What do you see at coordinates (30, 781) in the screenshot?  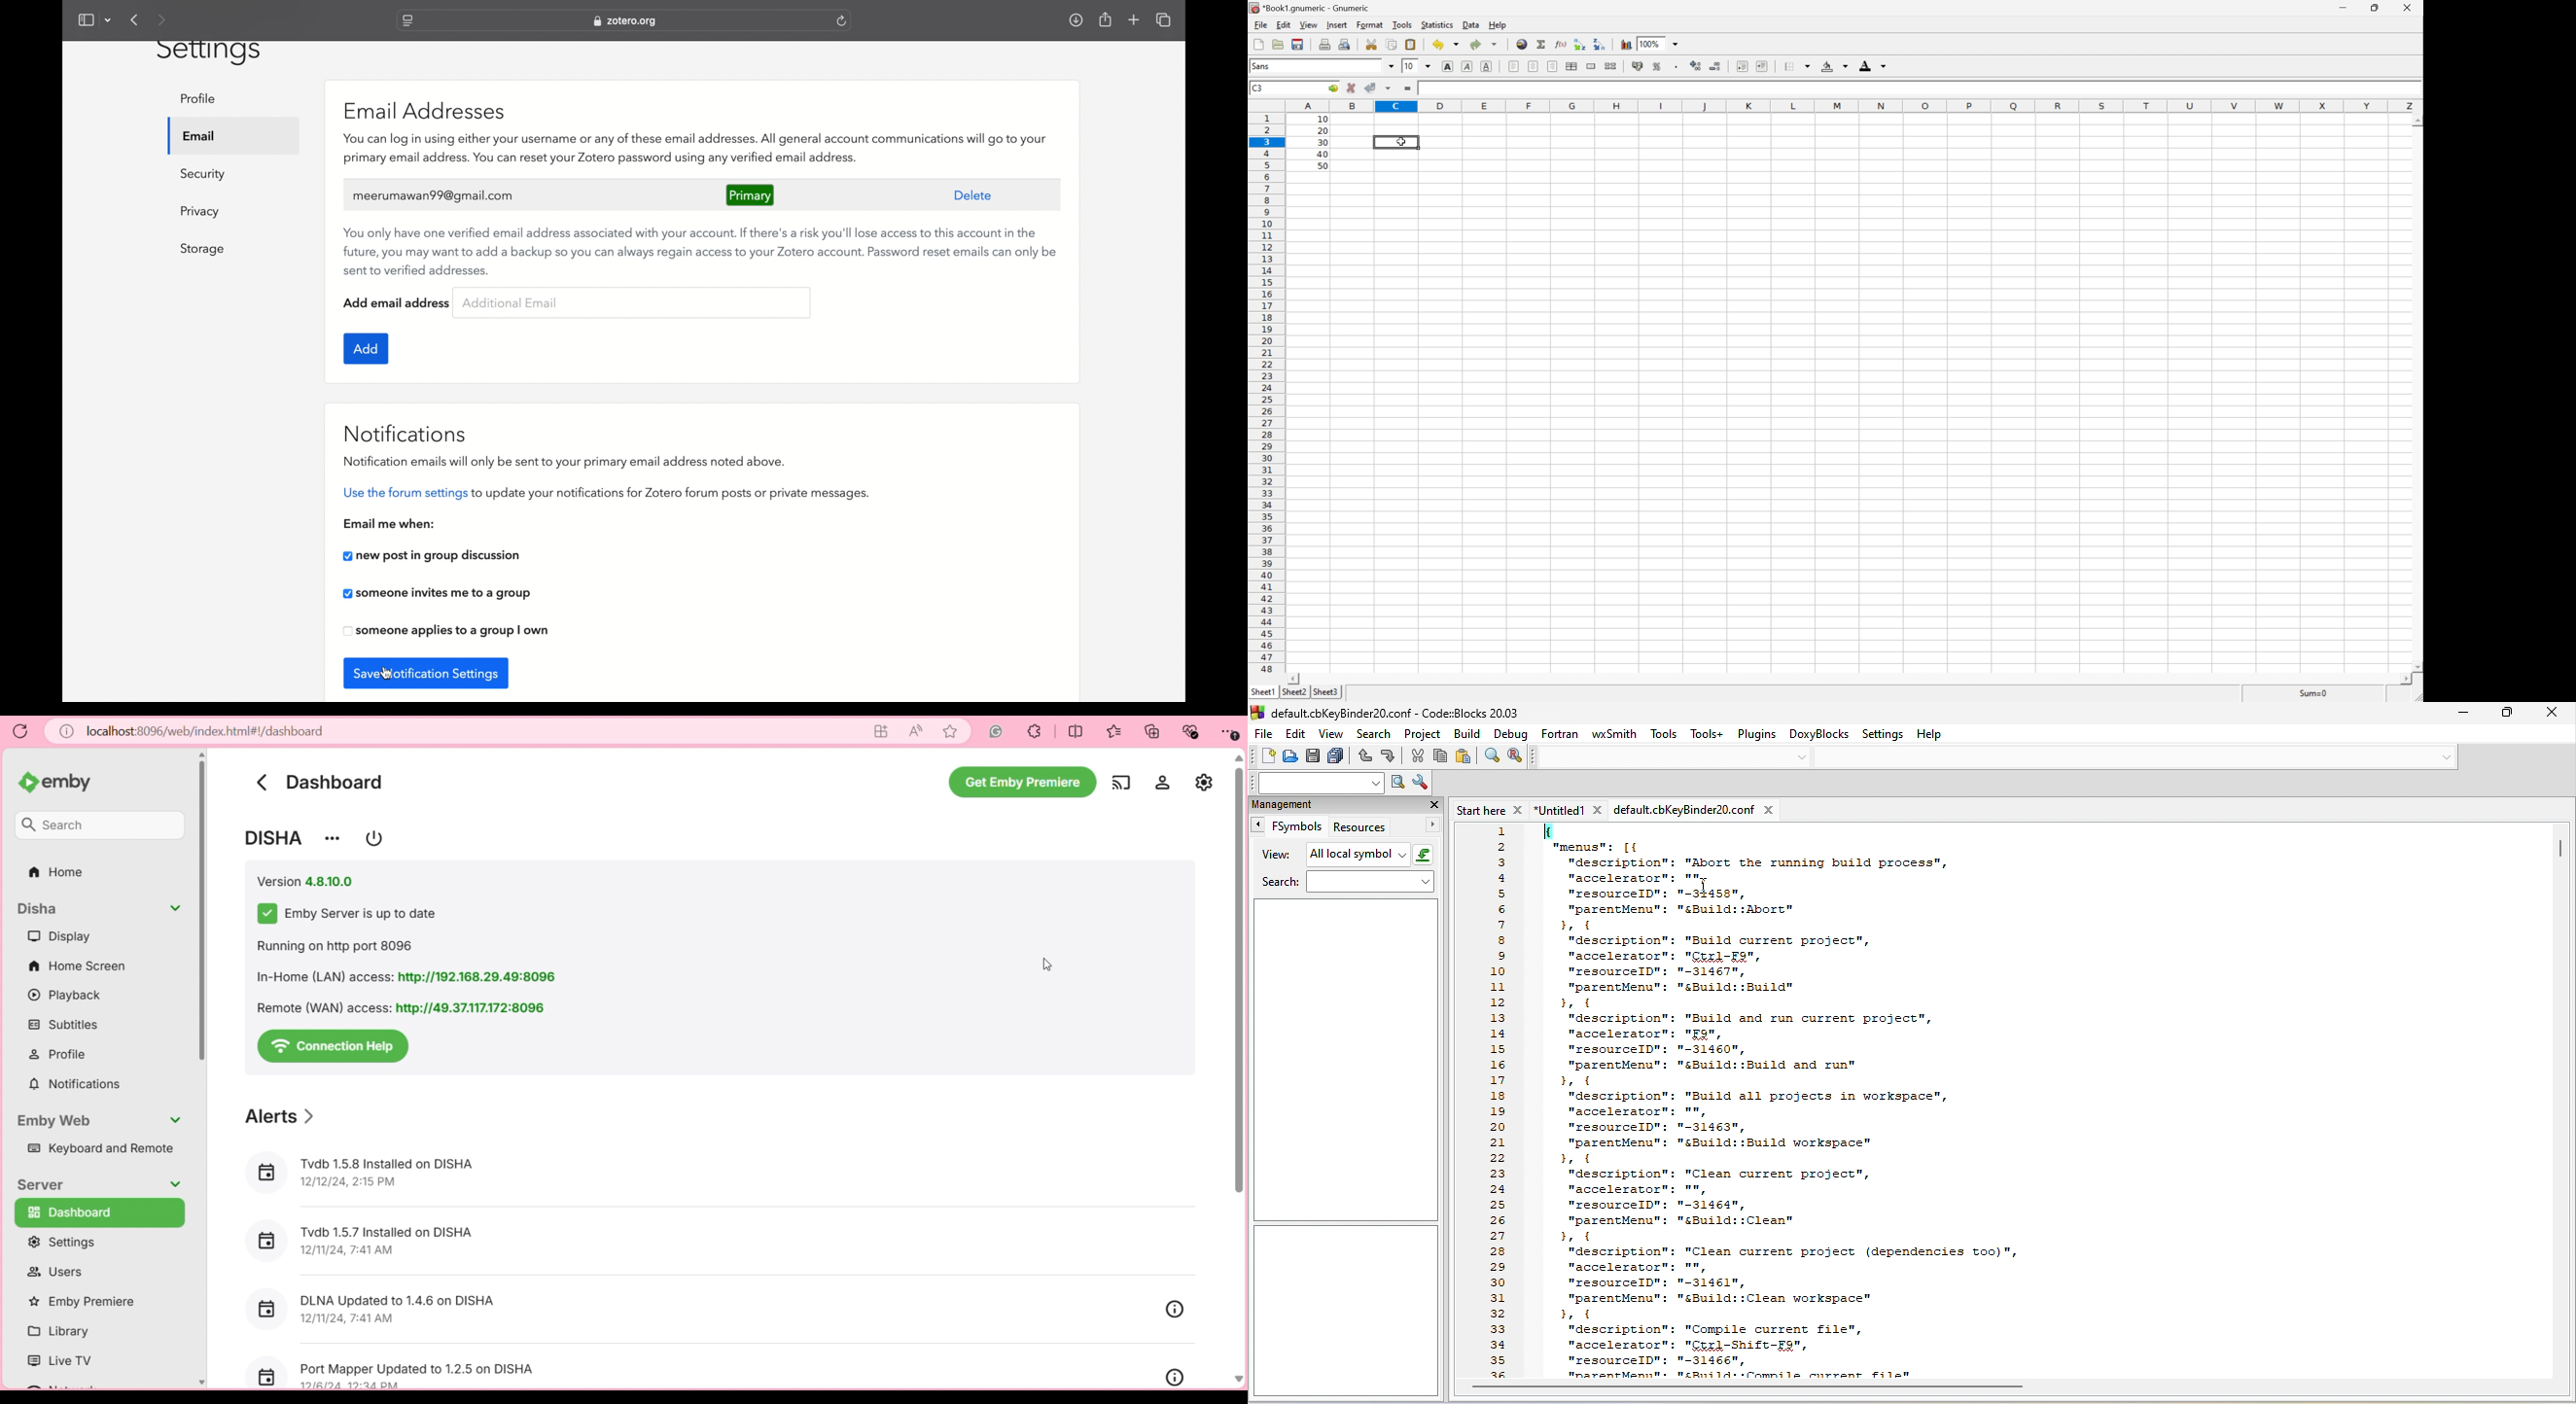 I see `Show/Hide left panel` at bounding box center [30, 781].